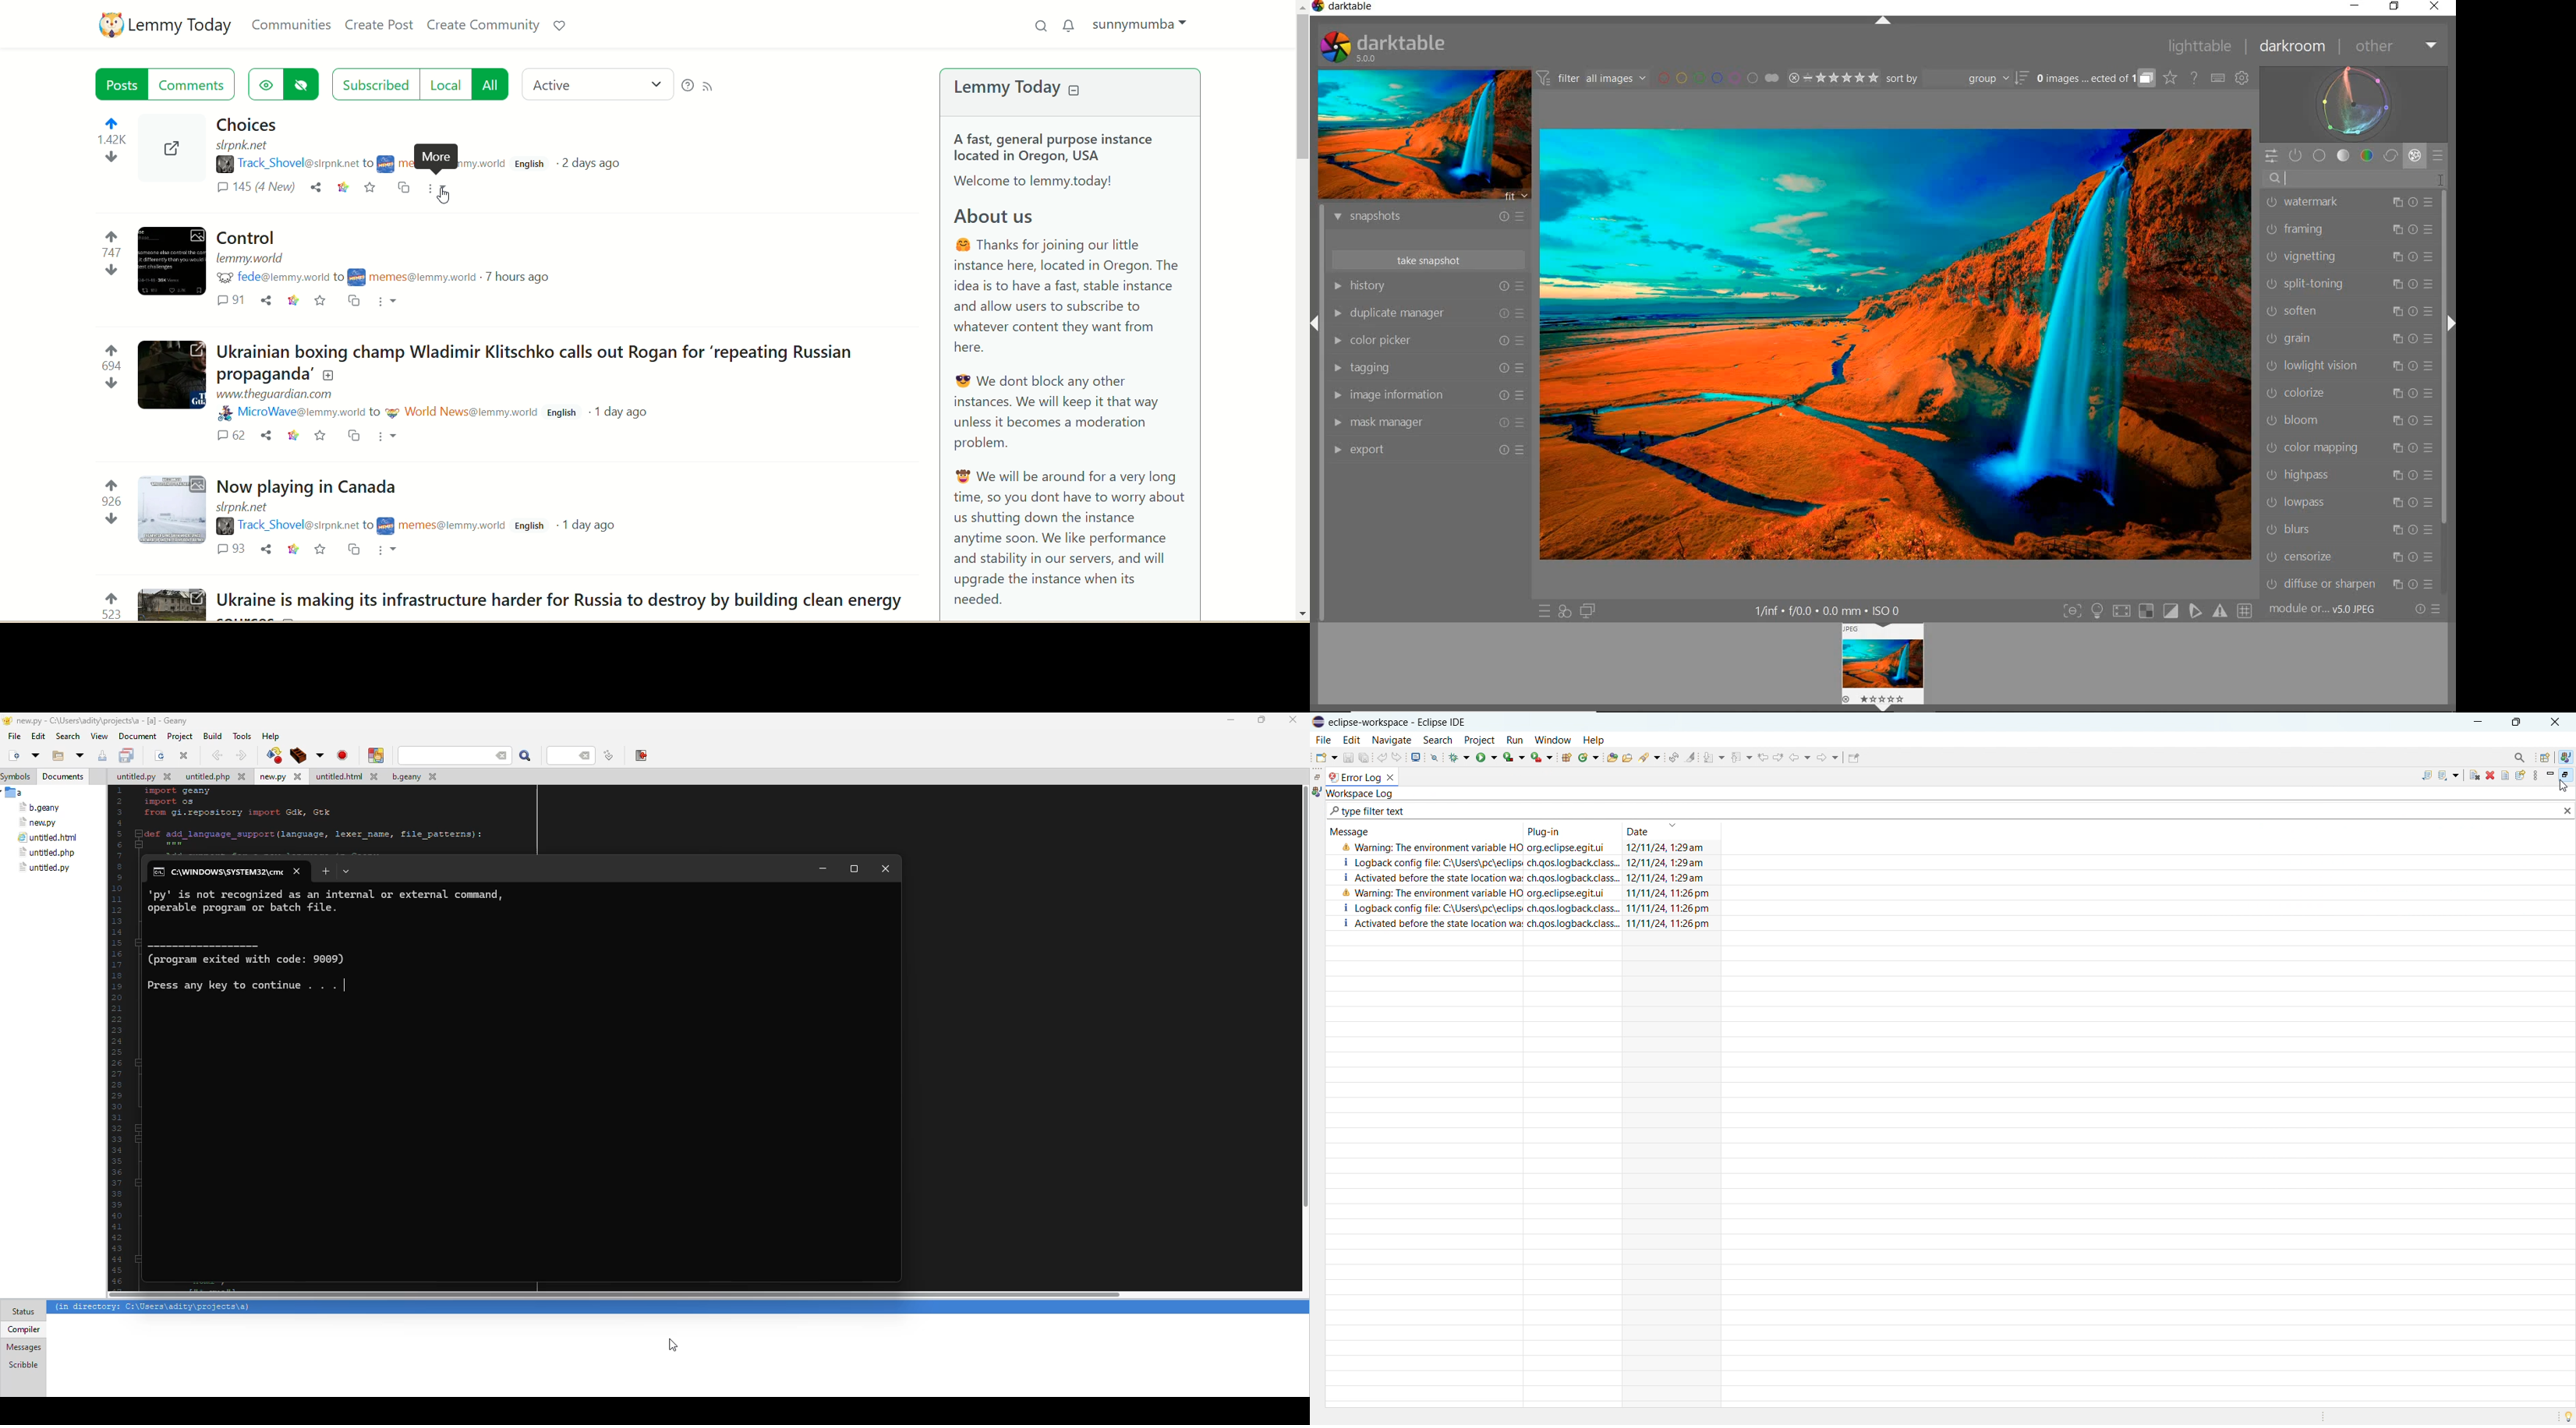 This screenshot has height=1428, width=2576. What do you see at coordinates (1886, 661) in the screenshot?
I see `image` at bounding box center [1886, 661].